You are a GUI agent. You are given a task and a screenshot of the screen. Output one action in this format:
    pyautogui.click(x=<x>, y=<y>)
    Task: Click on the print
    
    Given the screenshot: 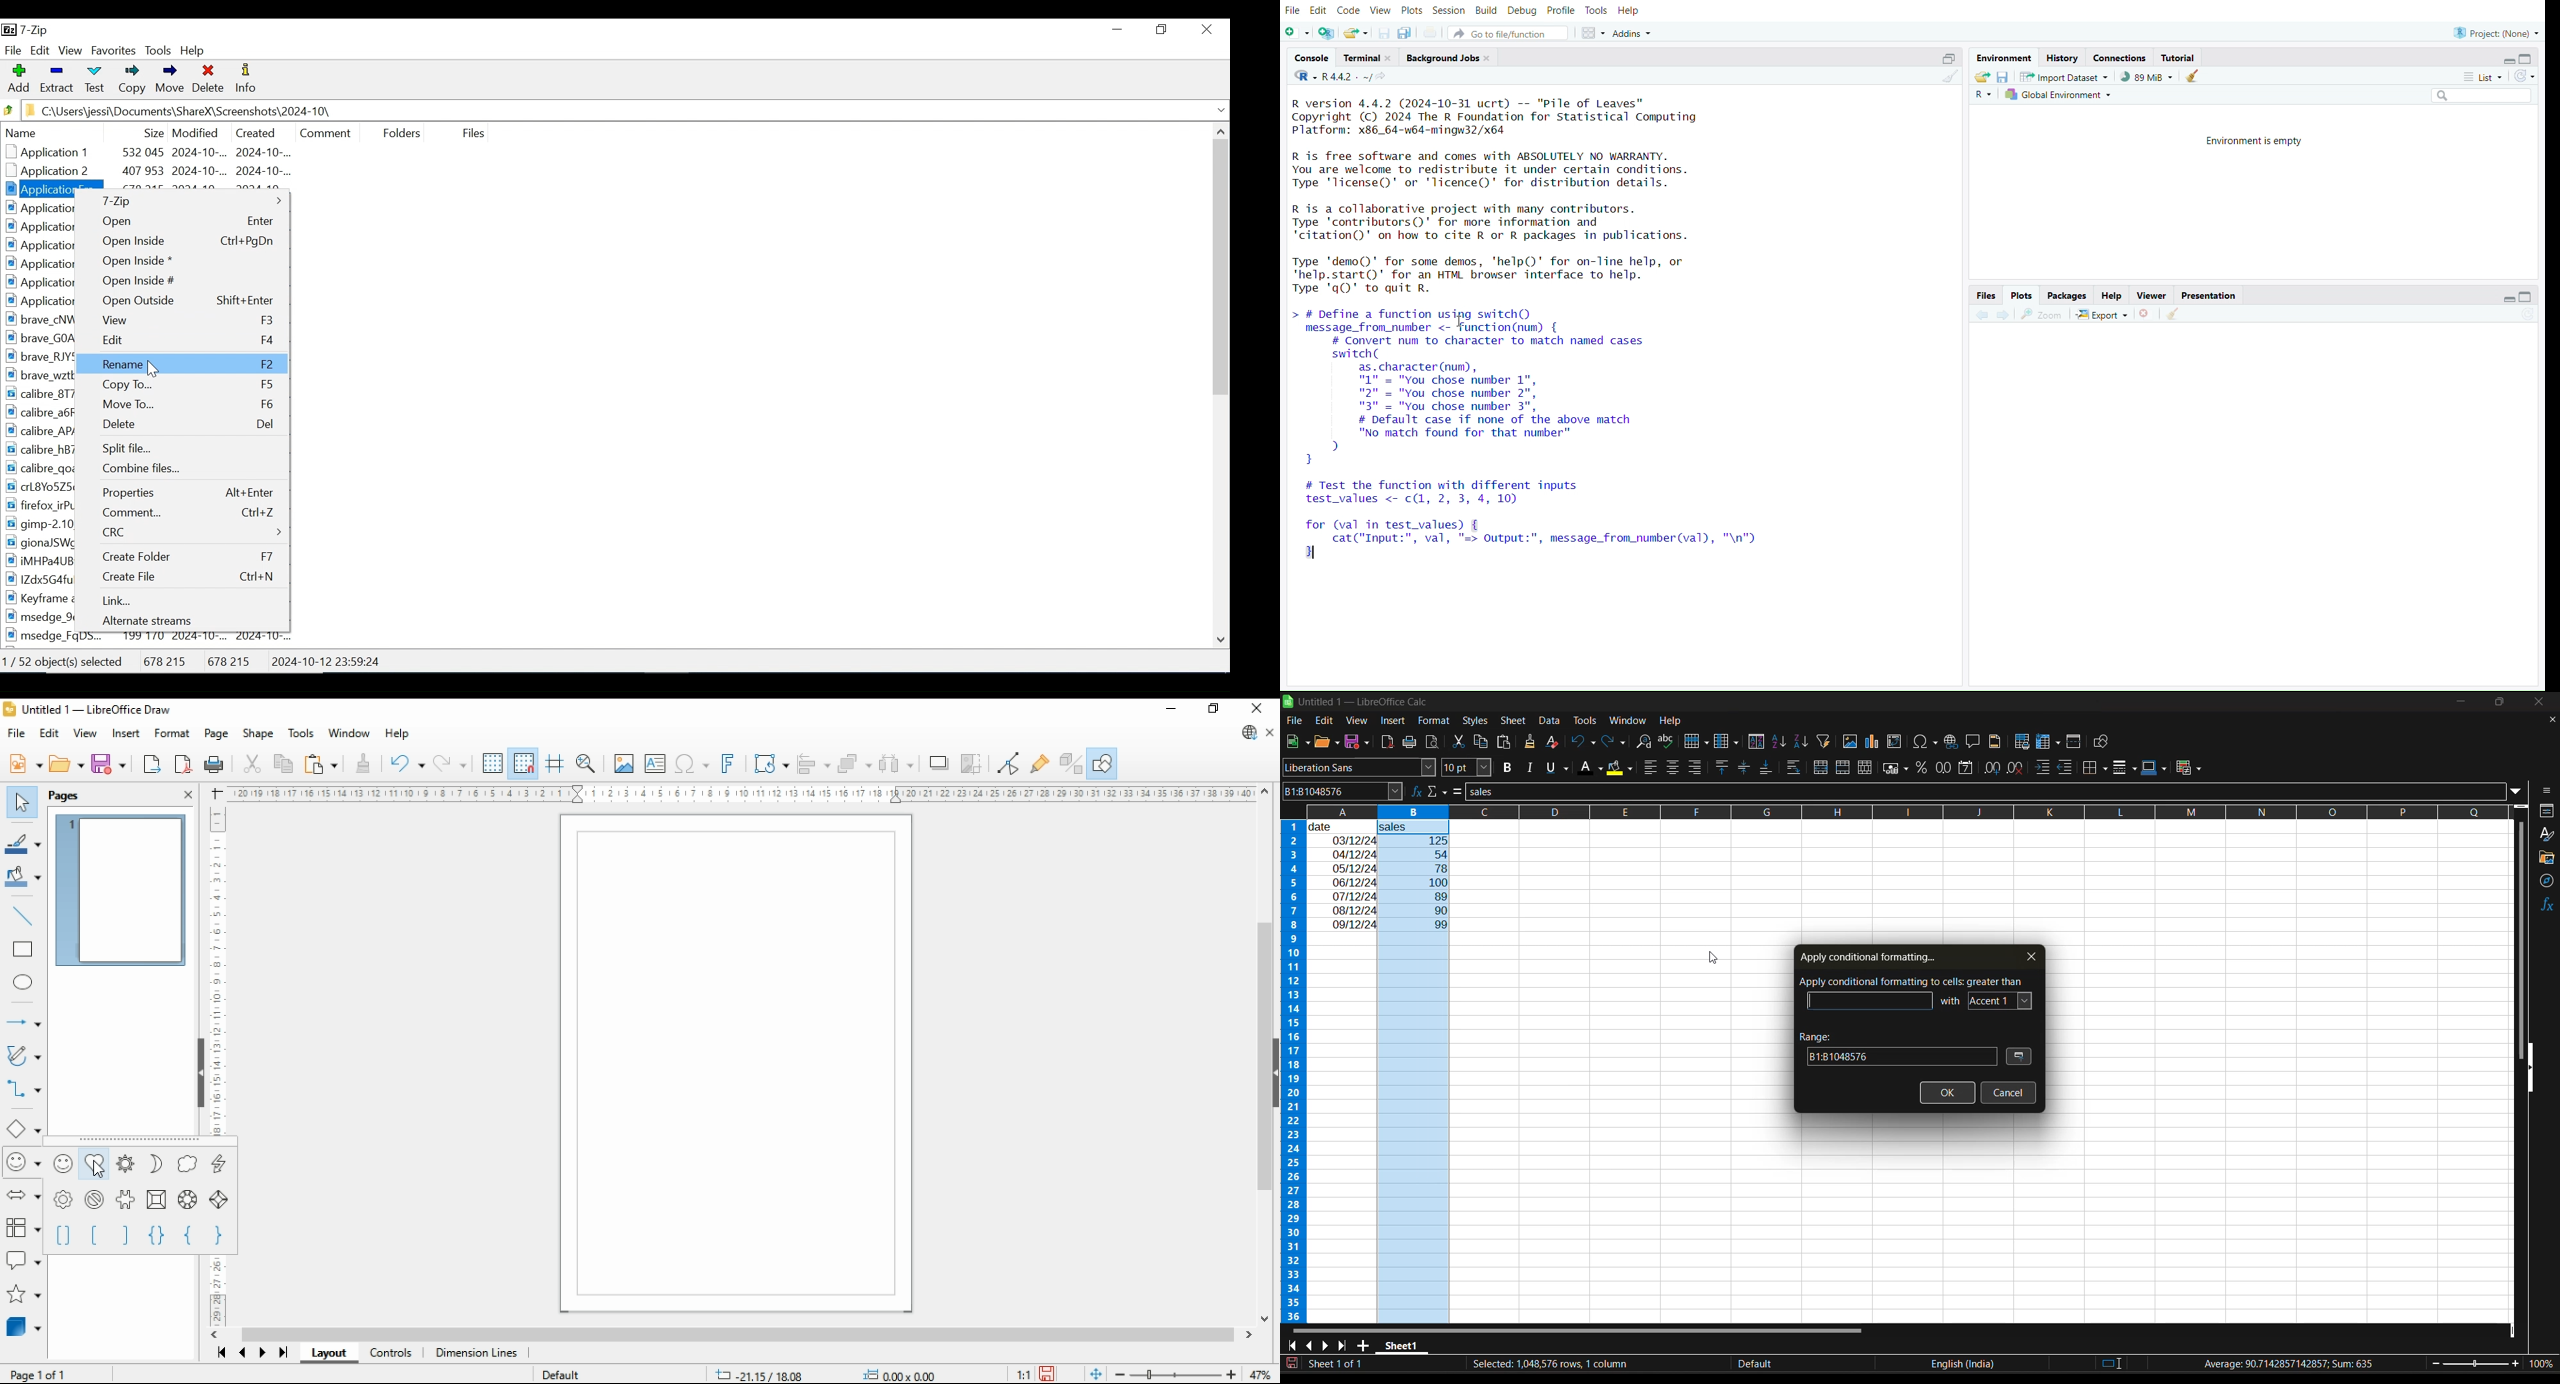 What is the action you would take?
    pyautogui.click(x=215, y=764)
    